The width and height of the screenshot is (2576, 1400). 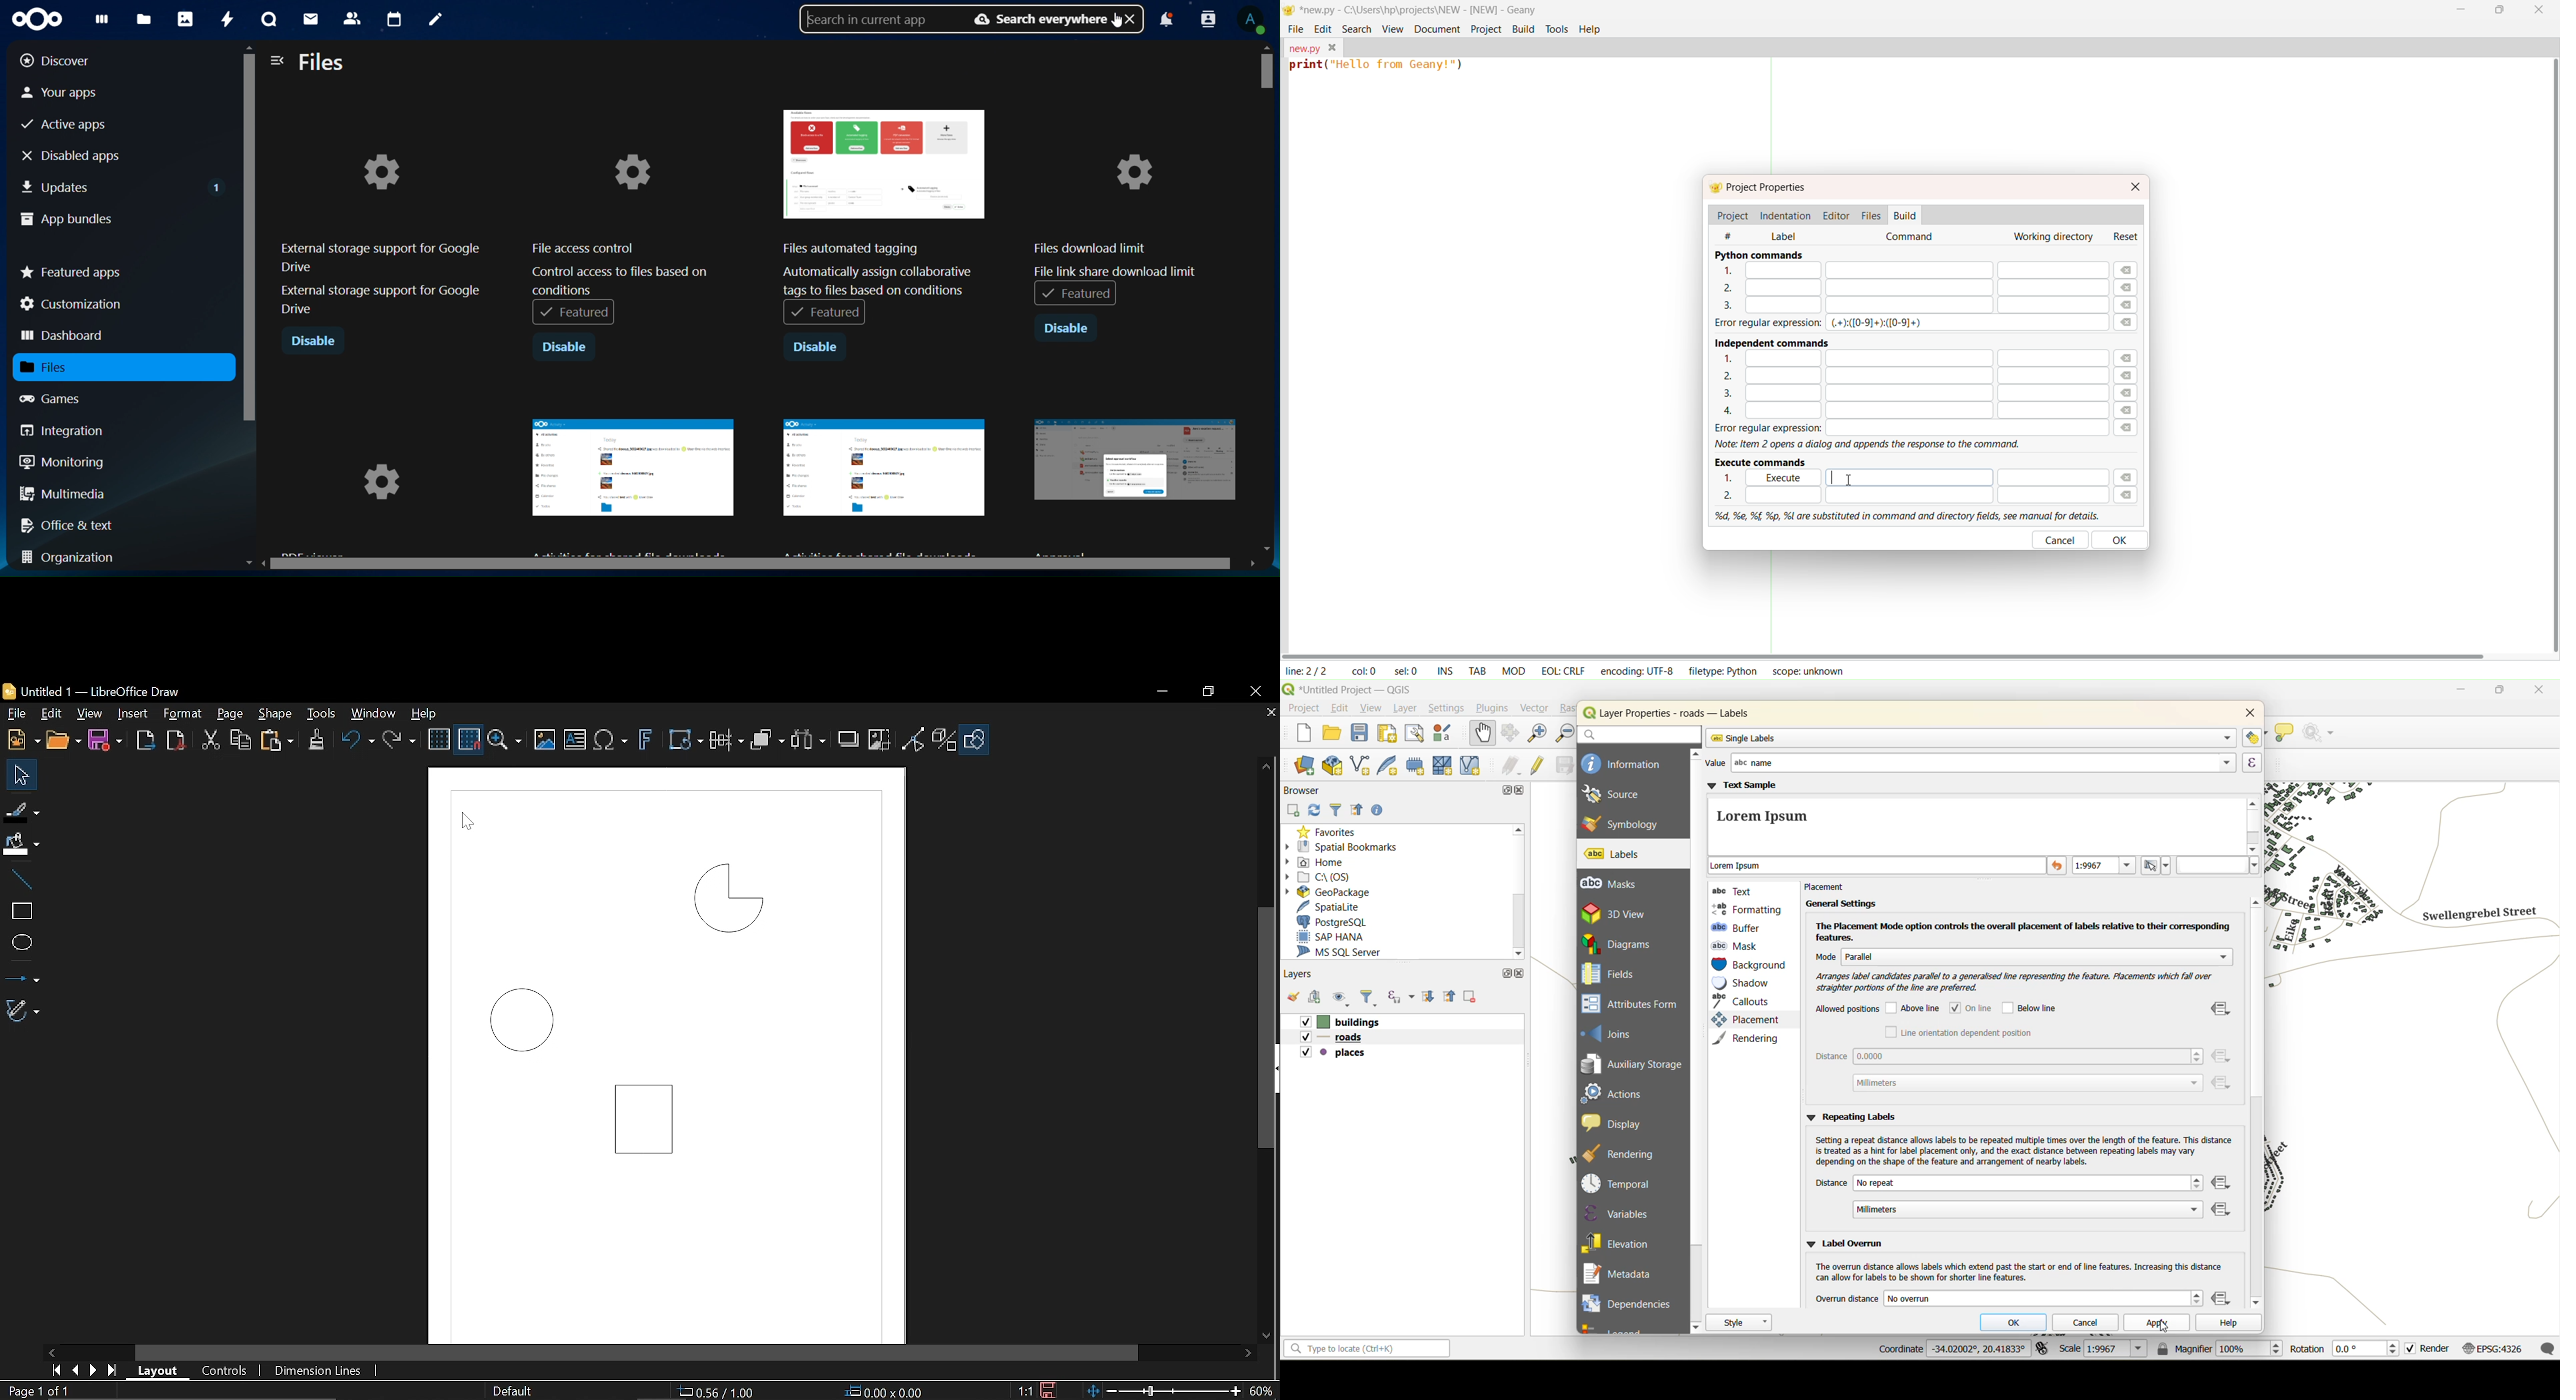 I want to click on image, so click(x=633, y=481).